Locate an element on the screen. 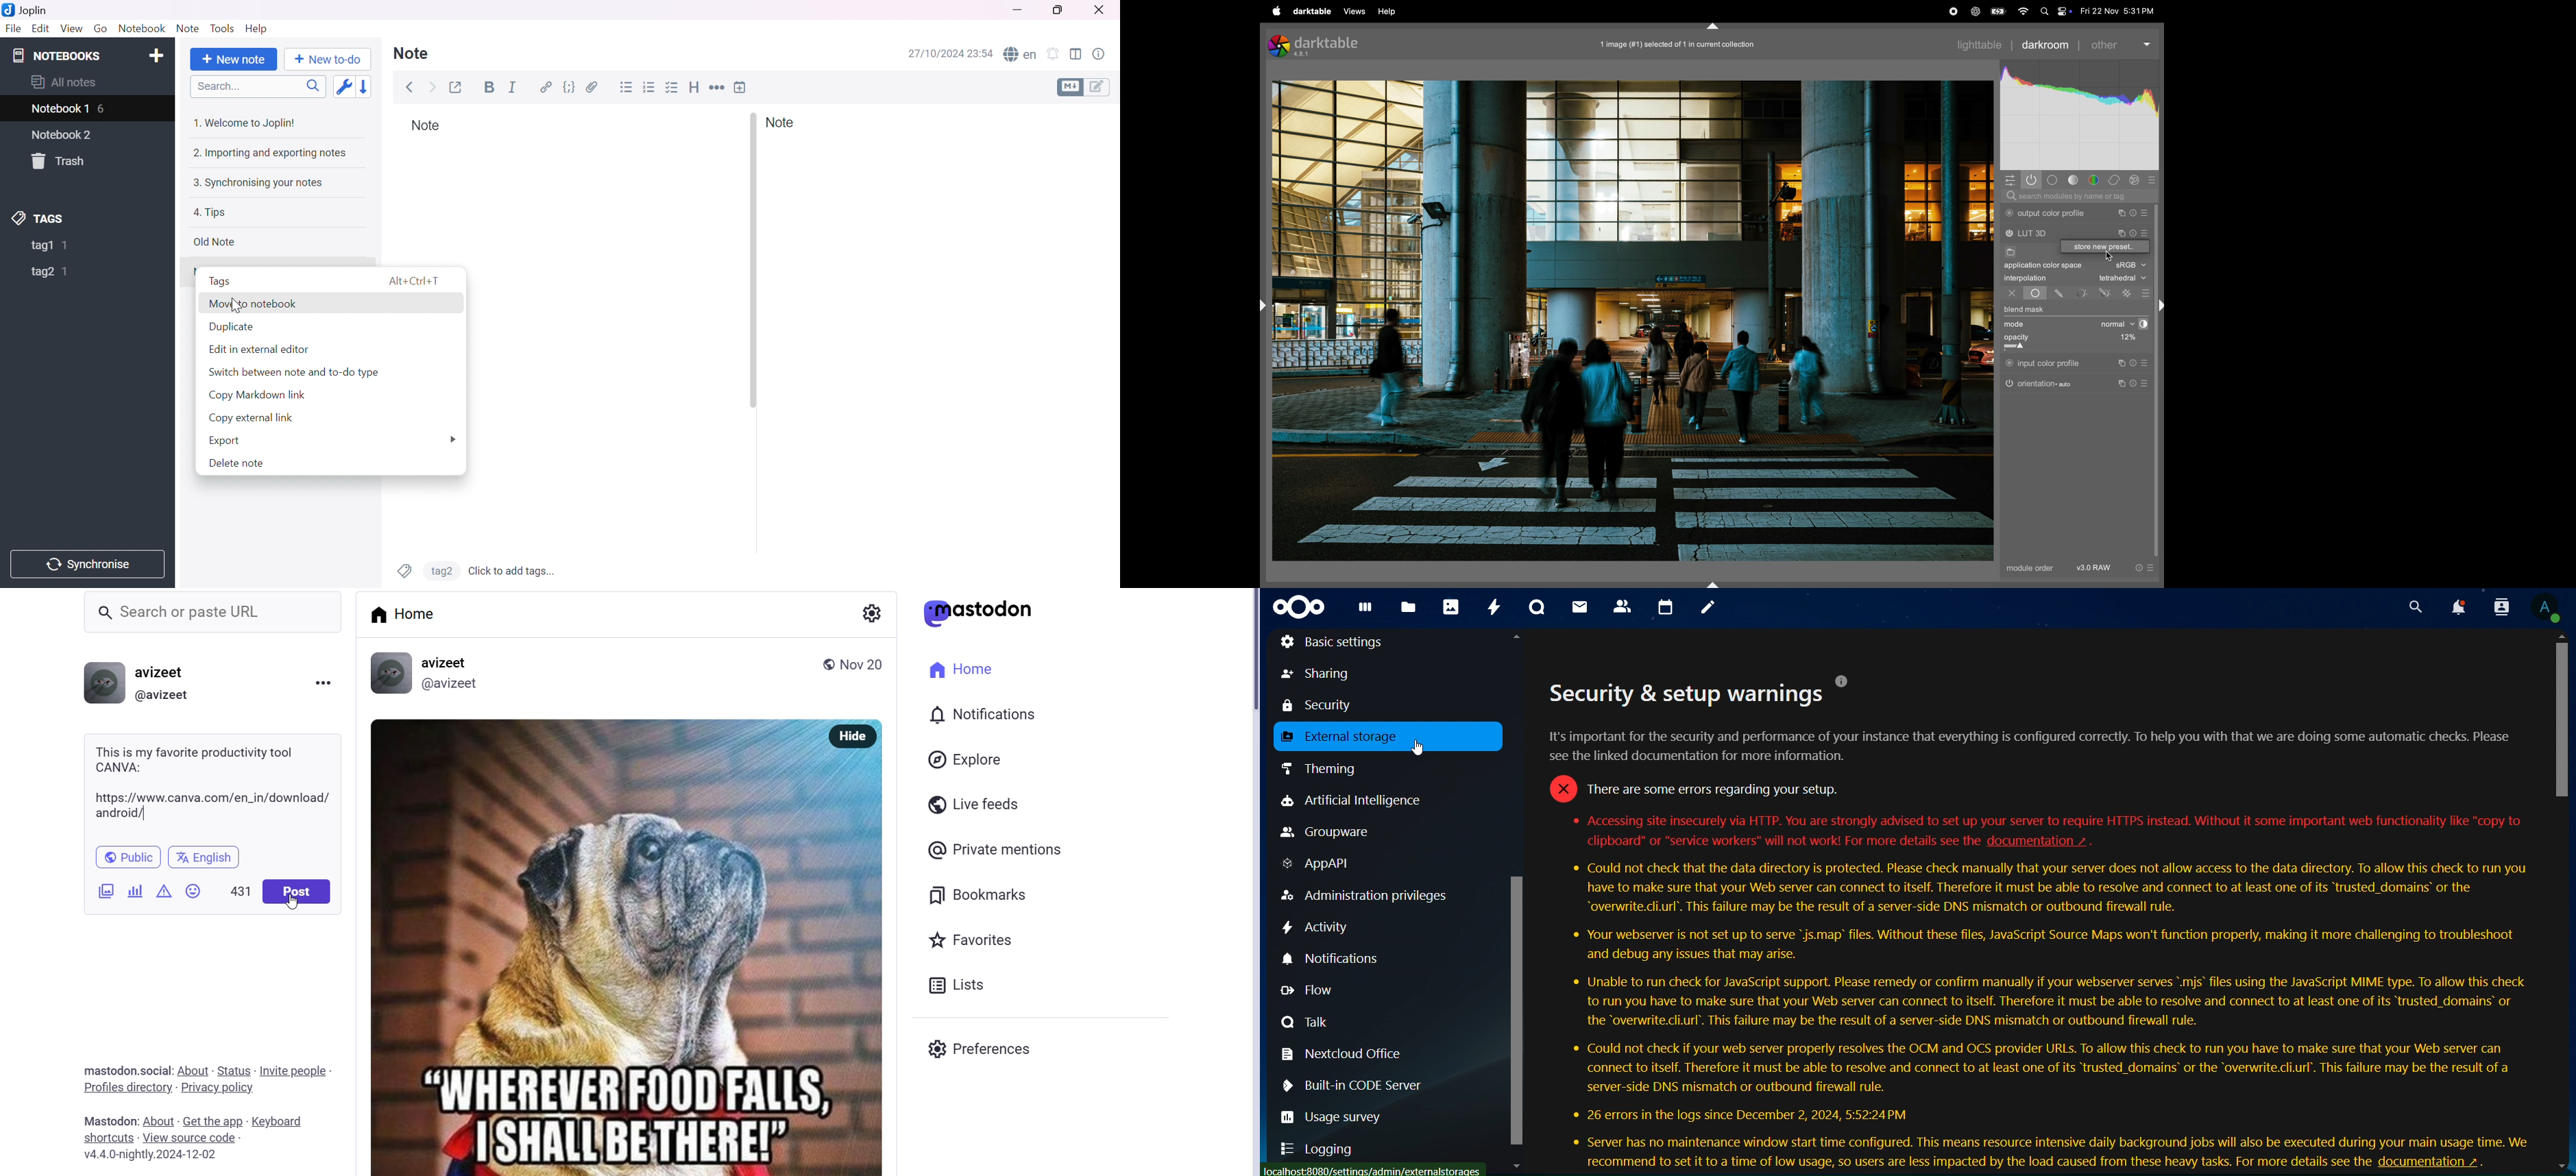 This screenshot has height=1176, width=2576. Move to notebook is located at coordinates (254, 304).